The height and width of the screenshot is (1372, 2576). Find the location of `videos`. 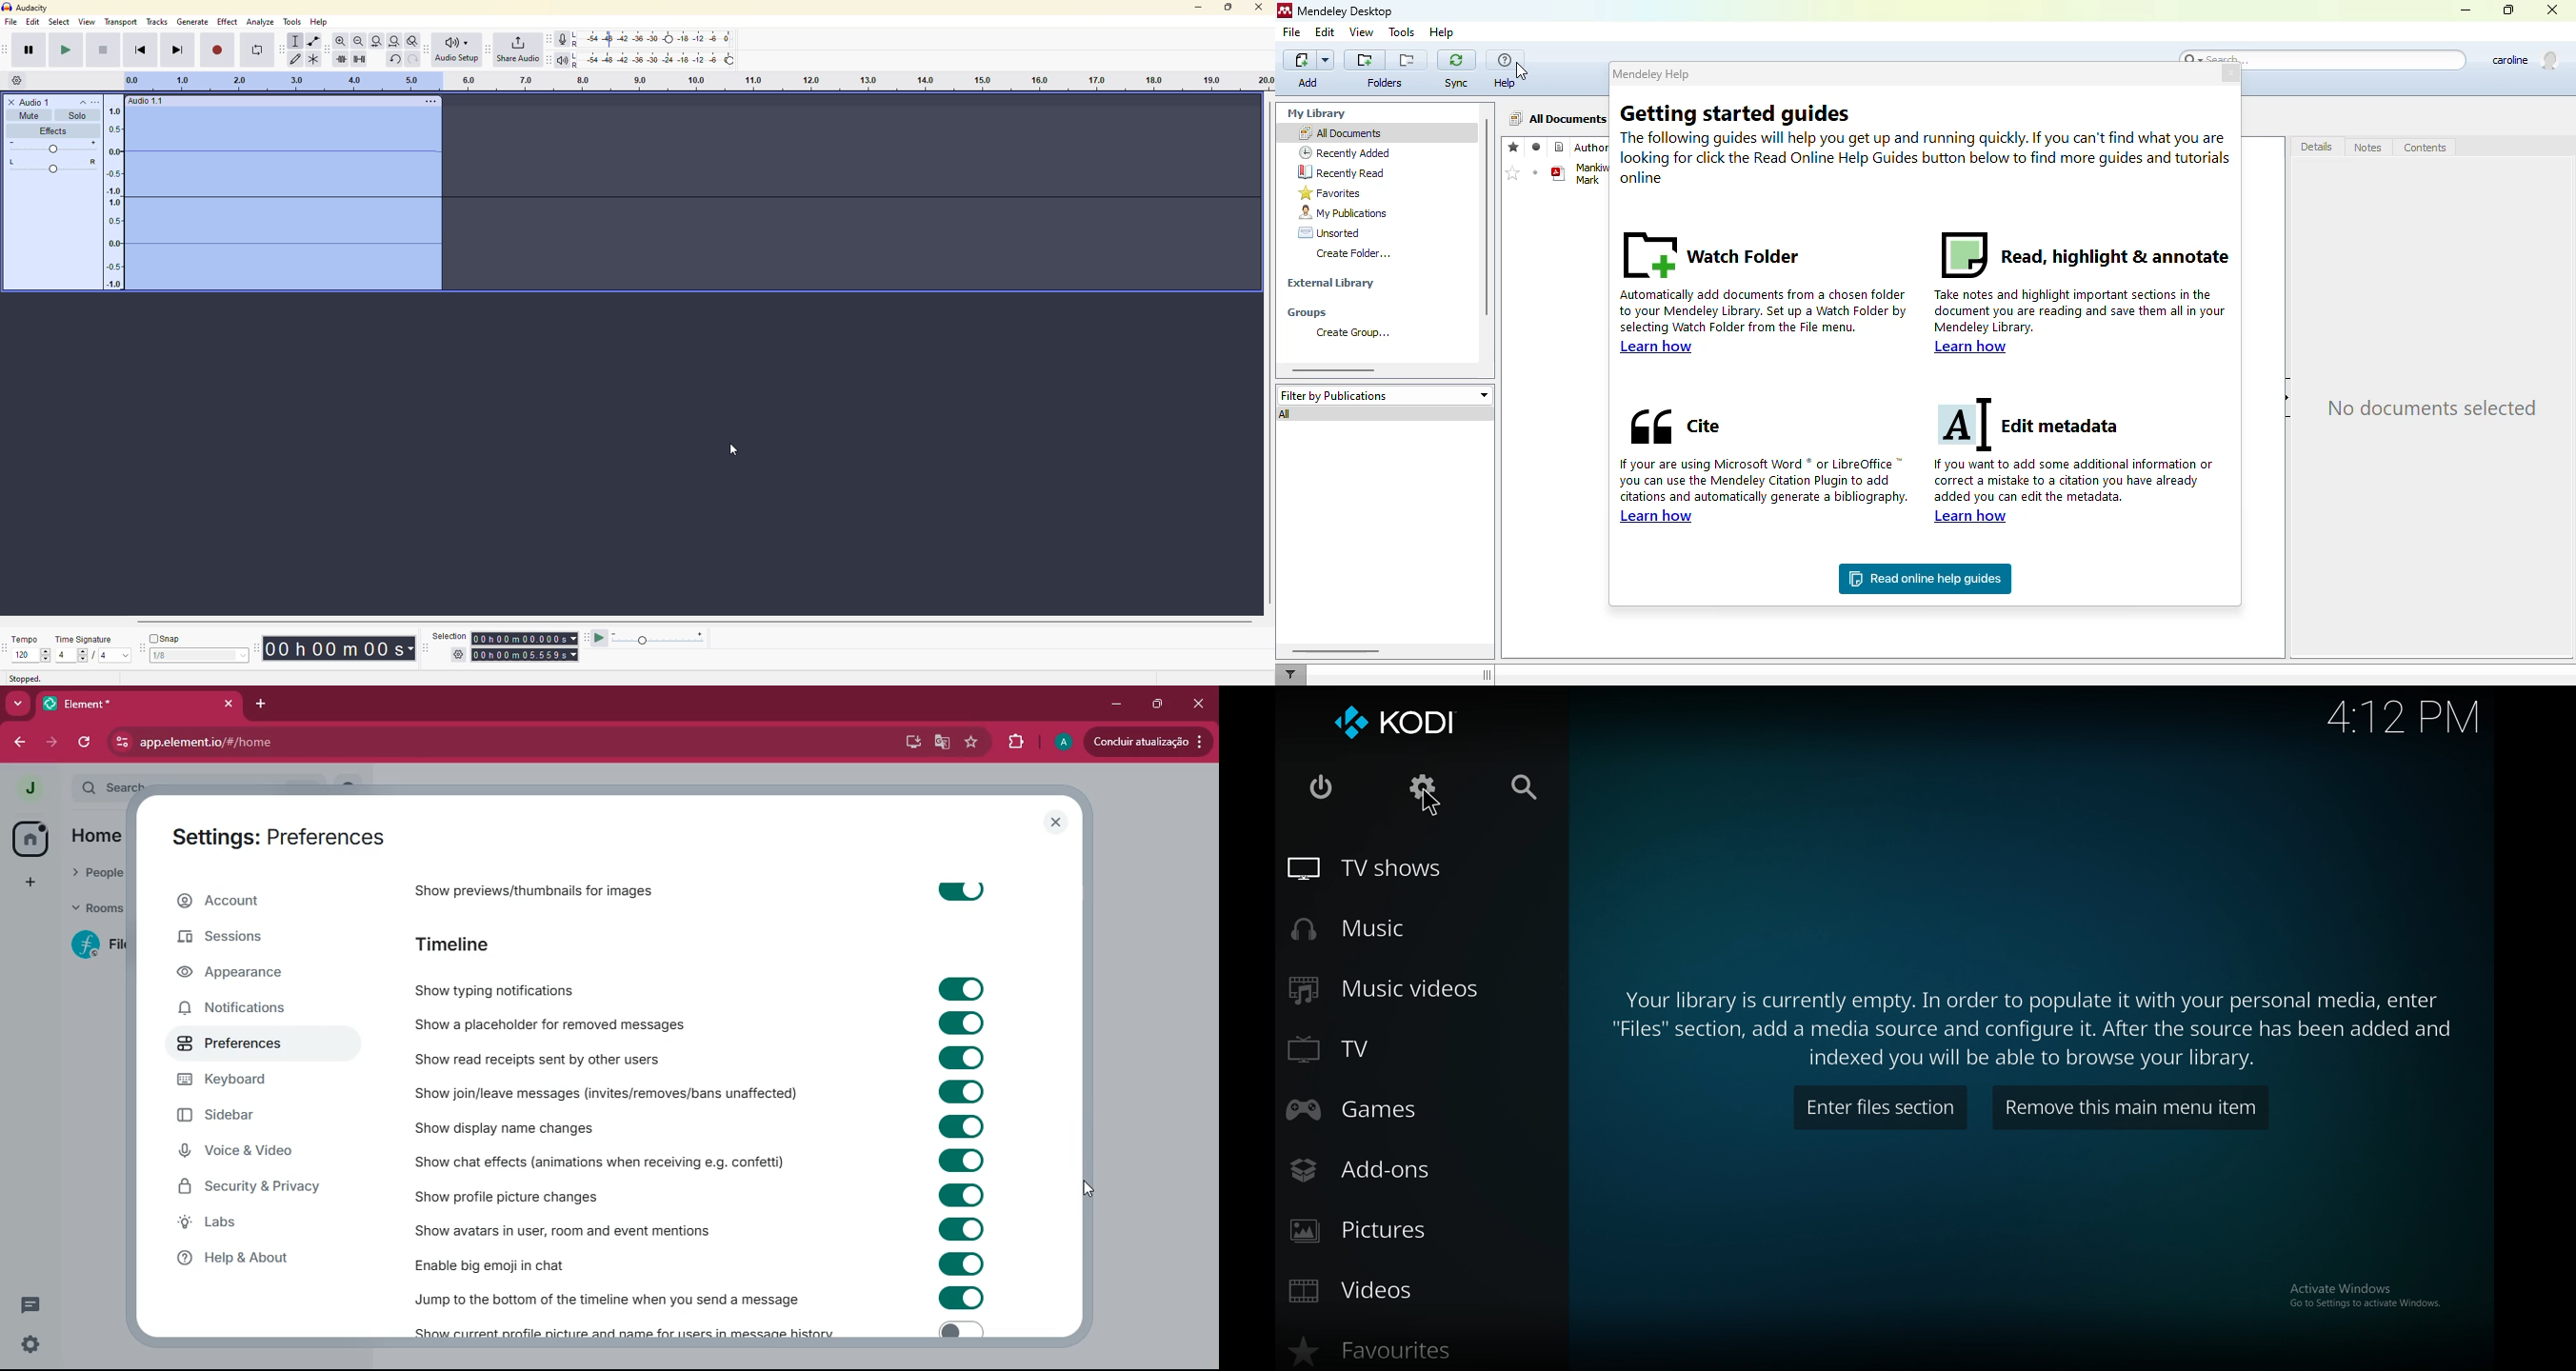

videos is located at coordinates (1375, 1290).